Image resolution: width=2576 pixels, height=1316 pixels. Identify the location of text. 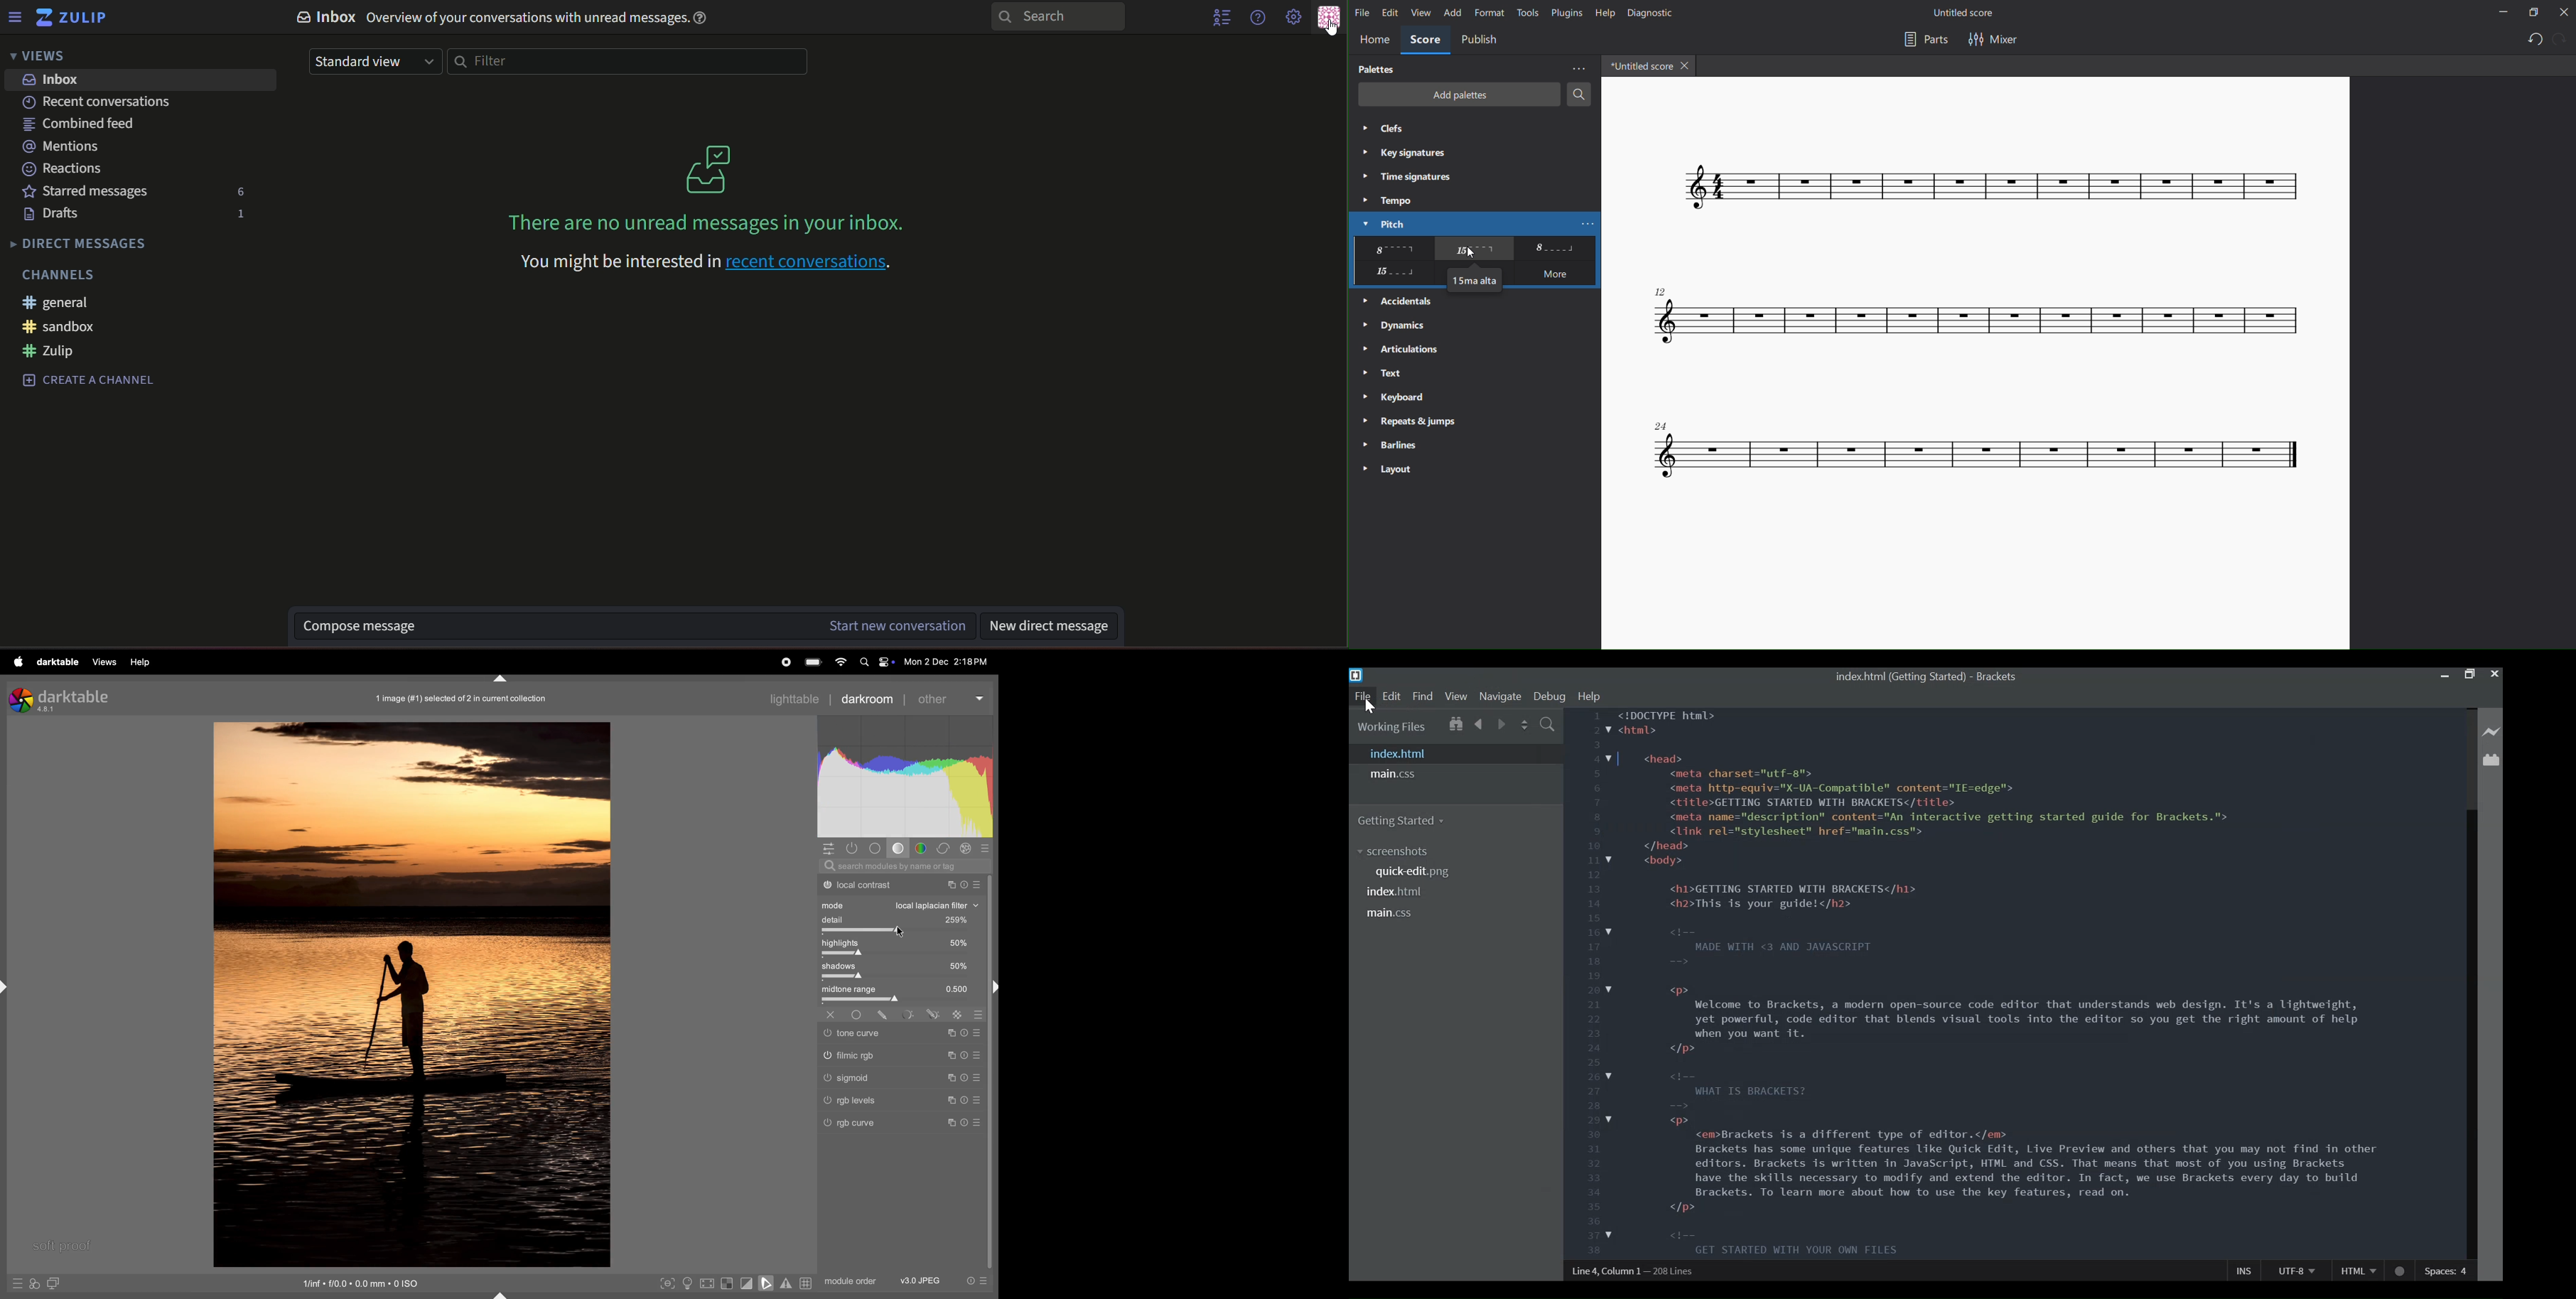
(60, 276).